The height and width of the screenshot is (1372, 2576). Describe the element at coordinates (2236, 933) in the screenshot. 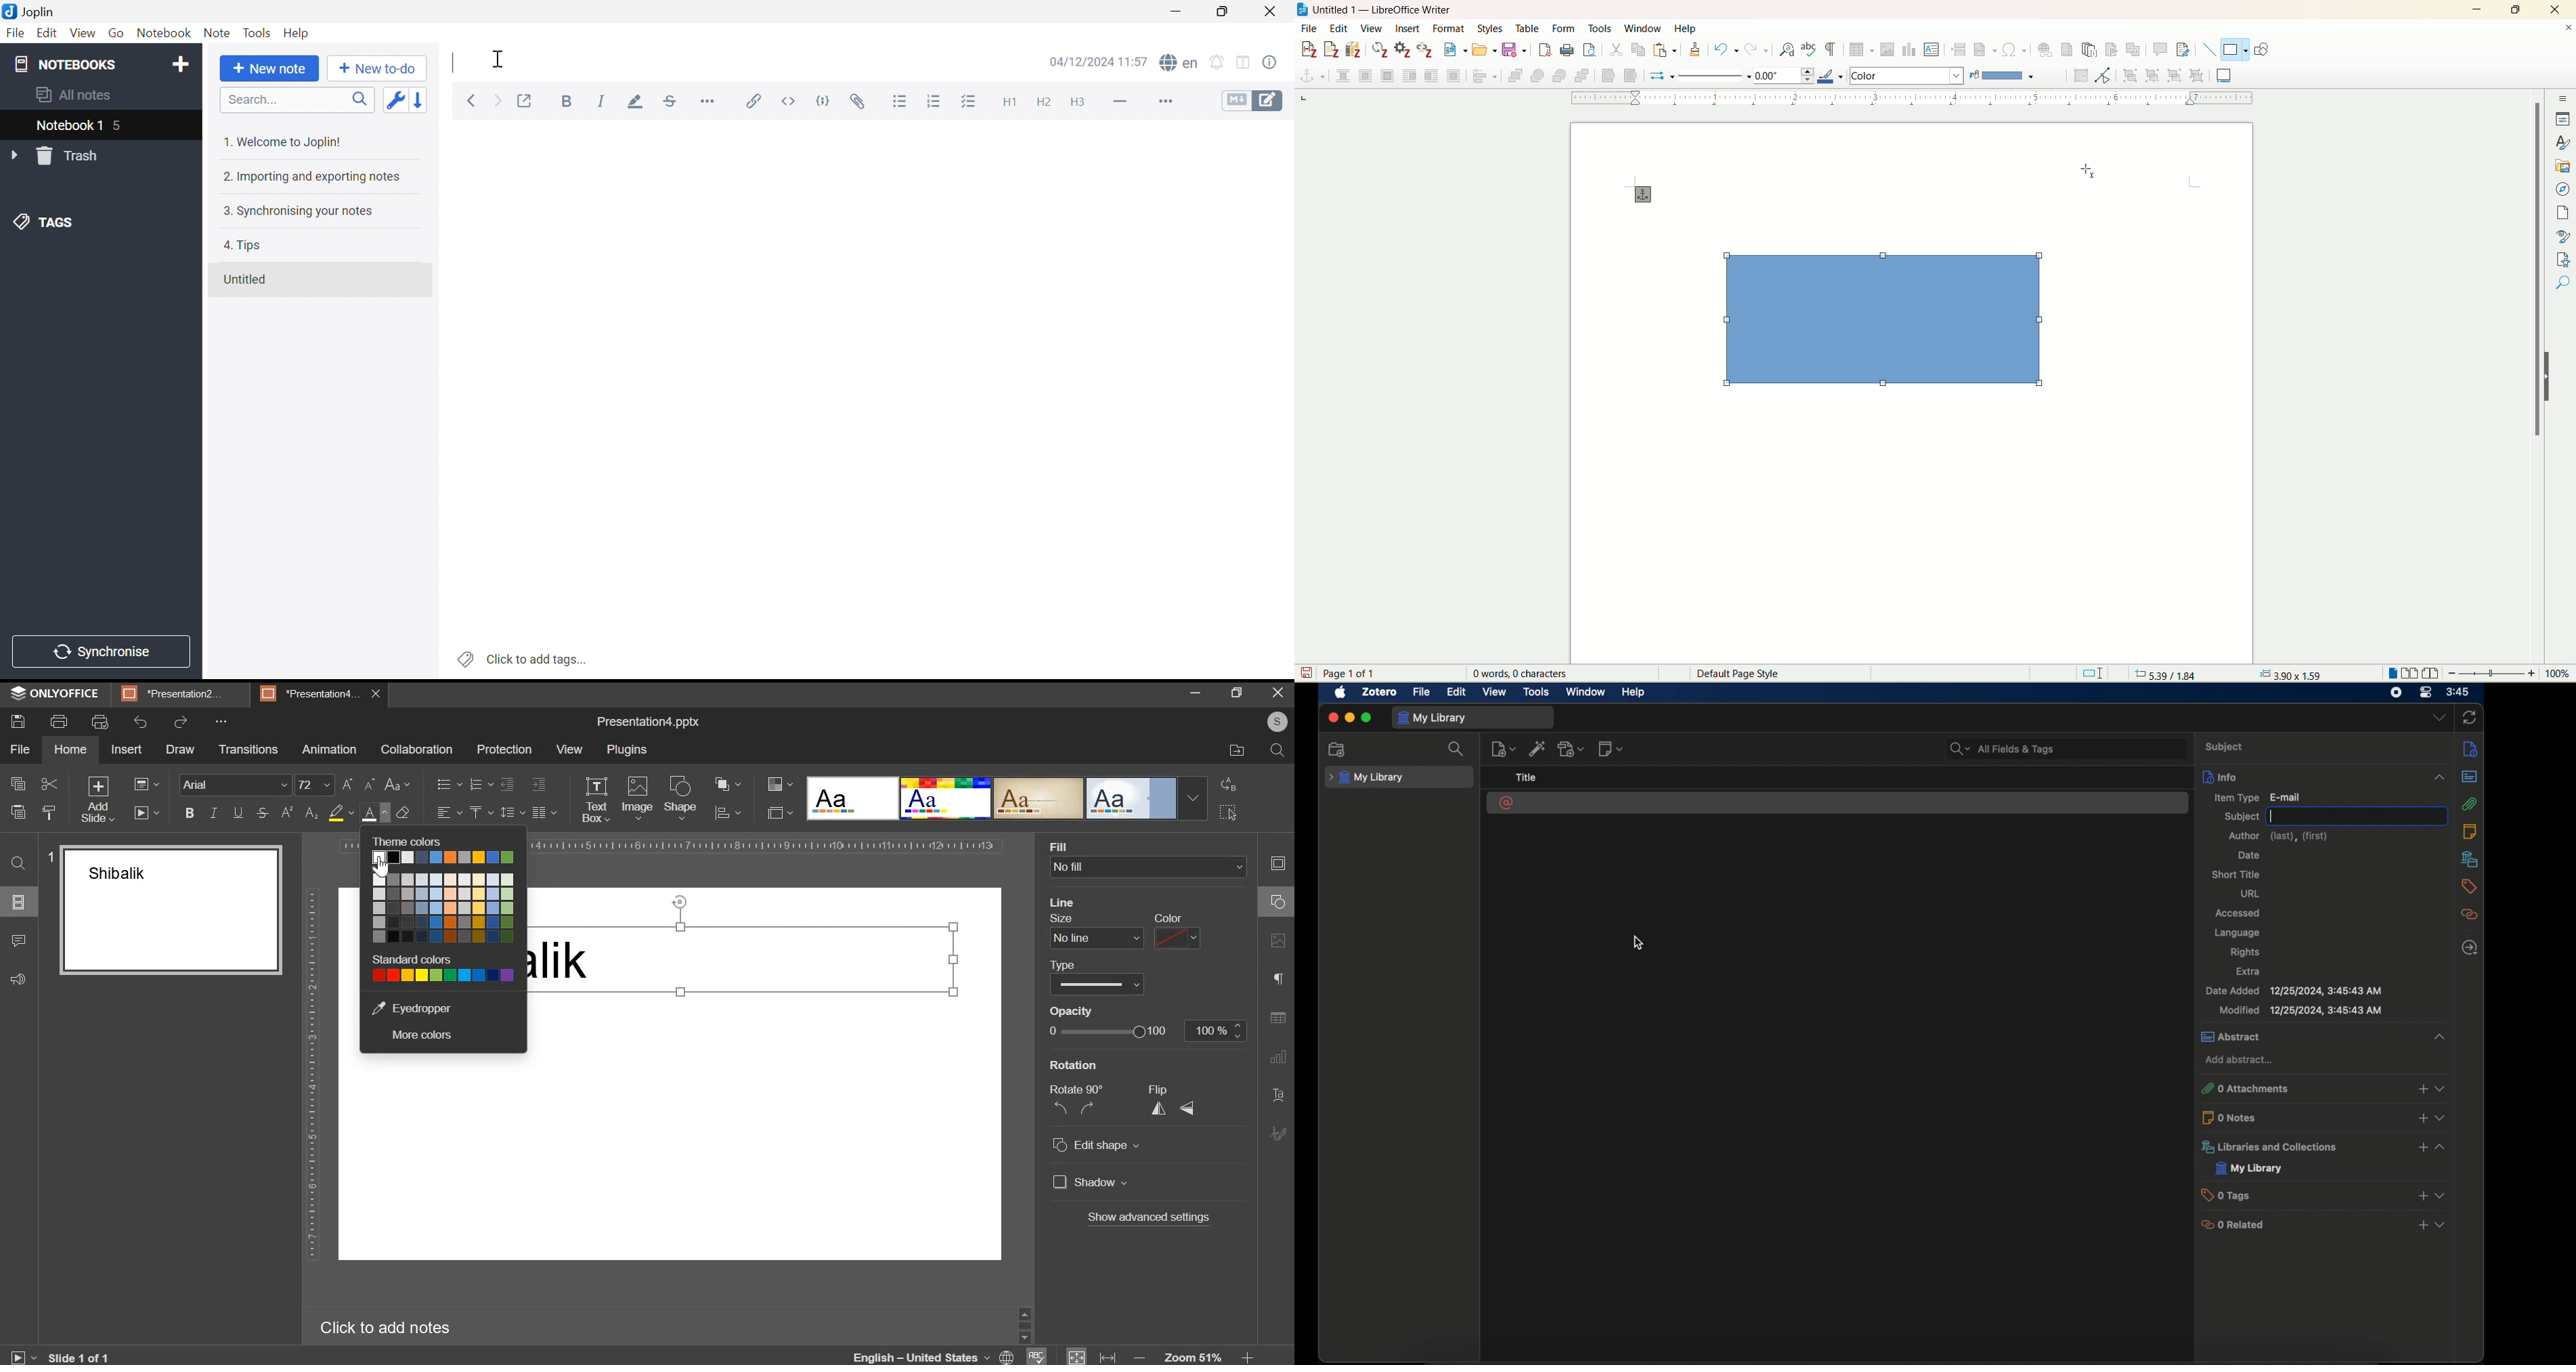

I see `language` at that location.